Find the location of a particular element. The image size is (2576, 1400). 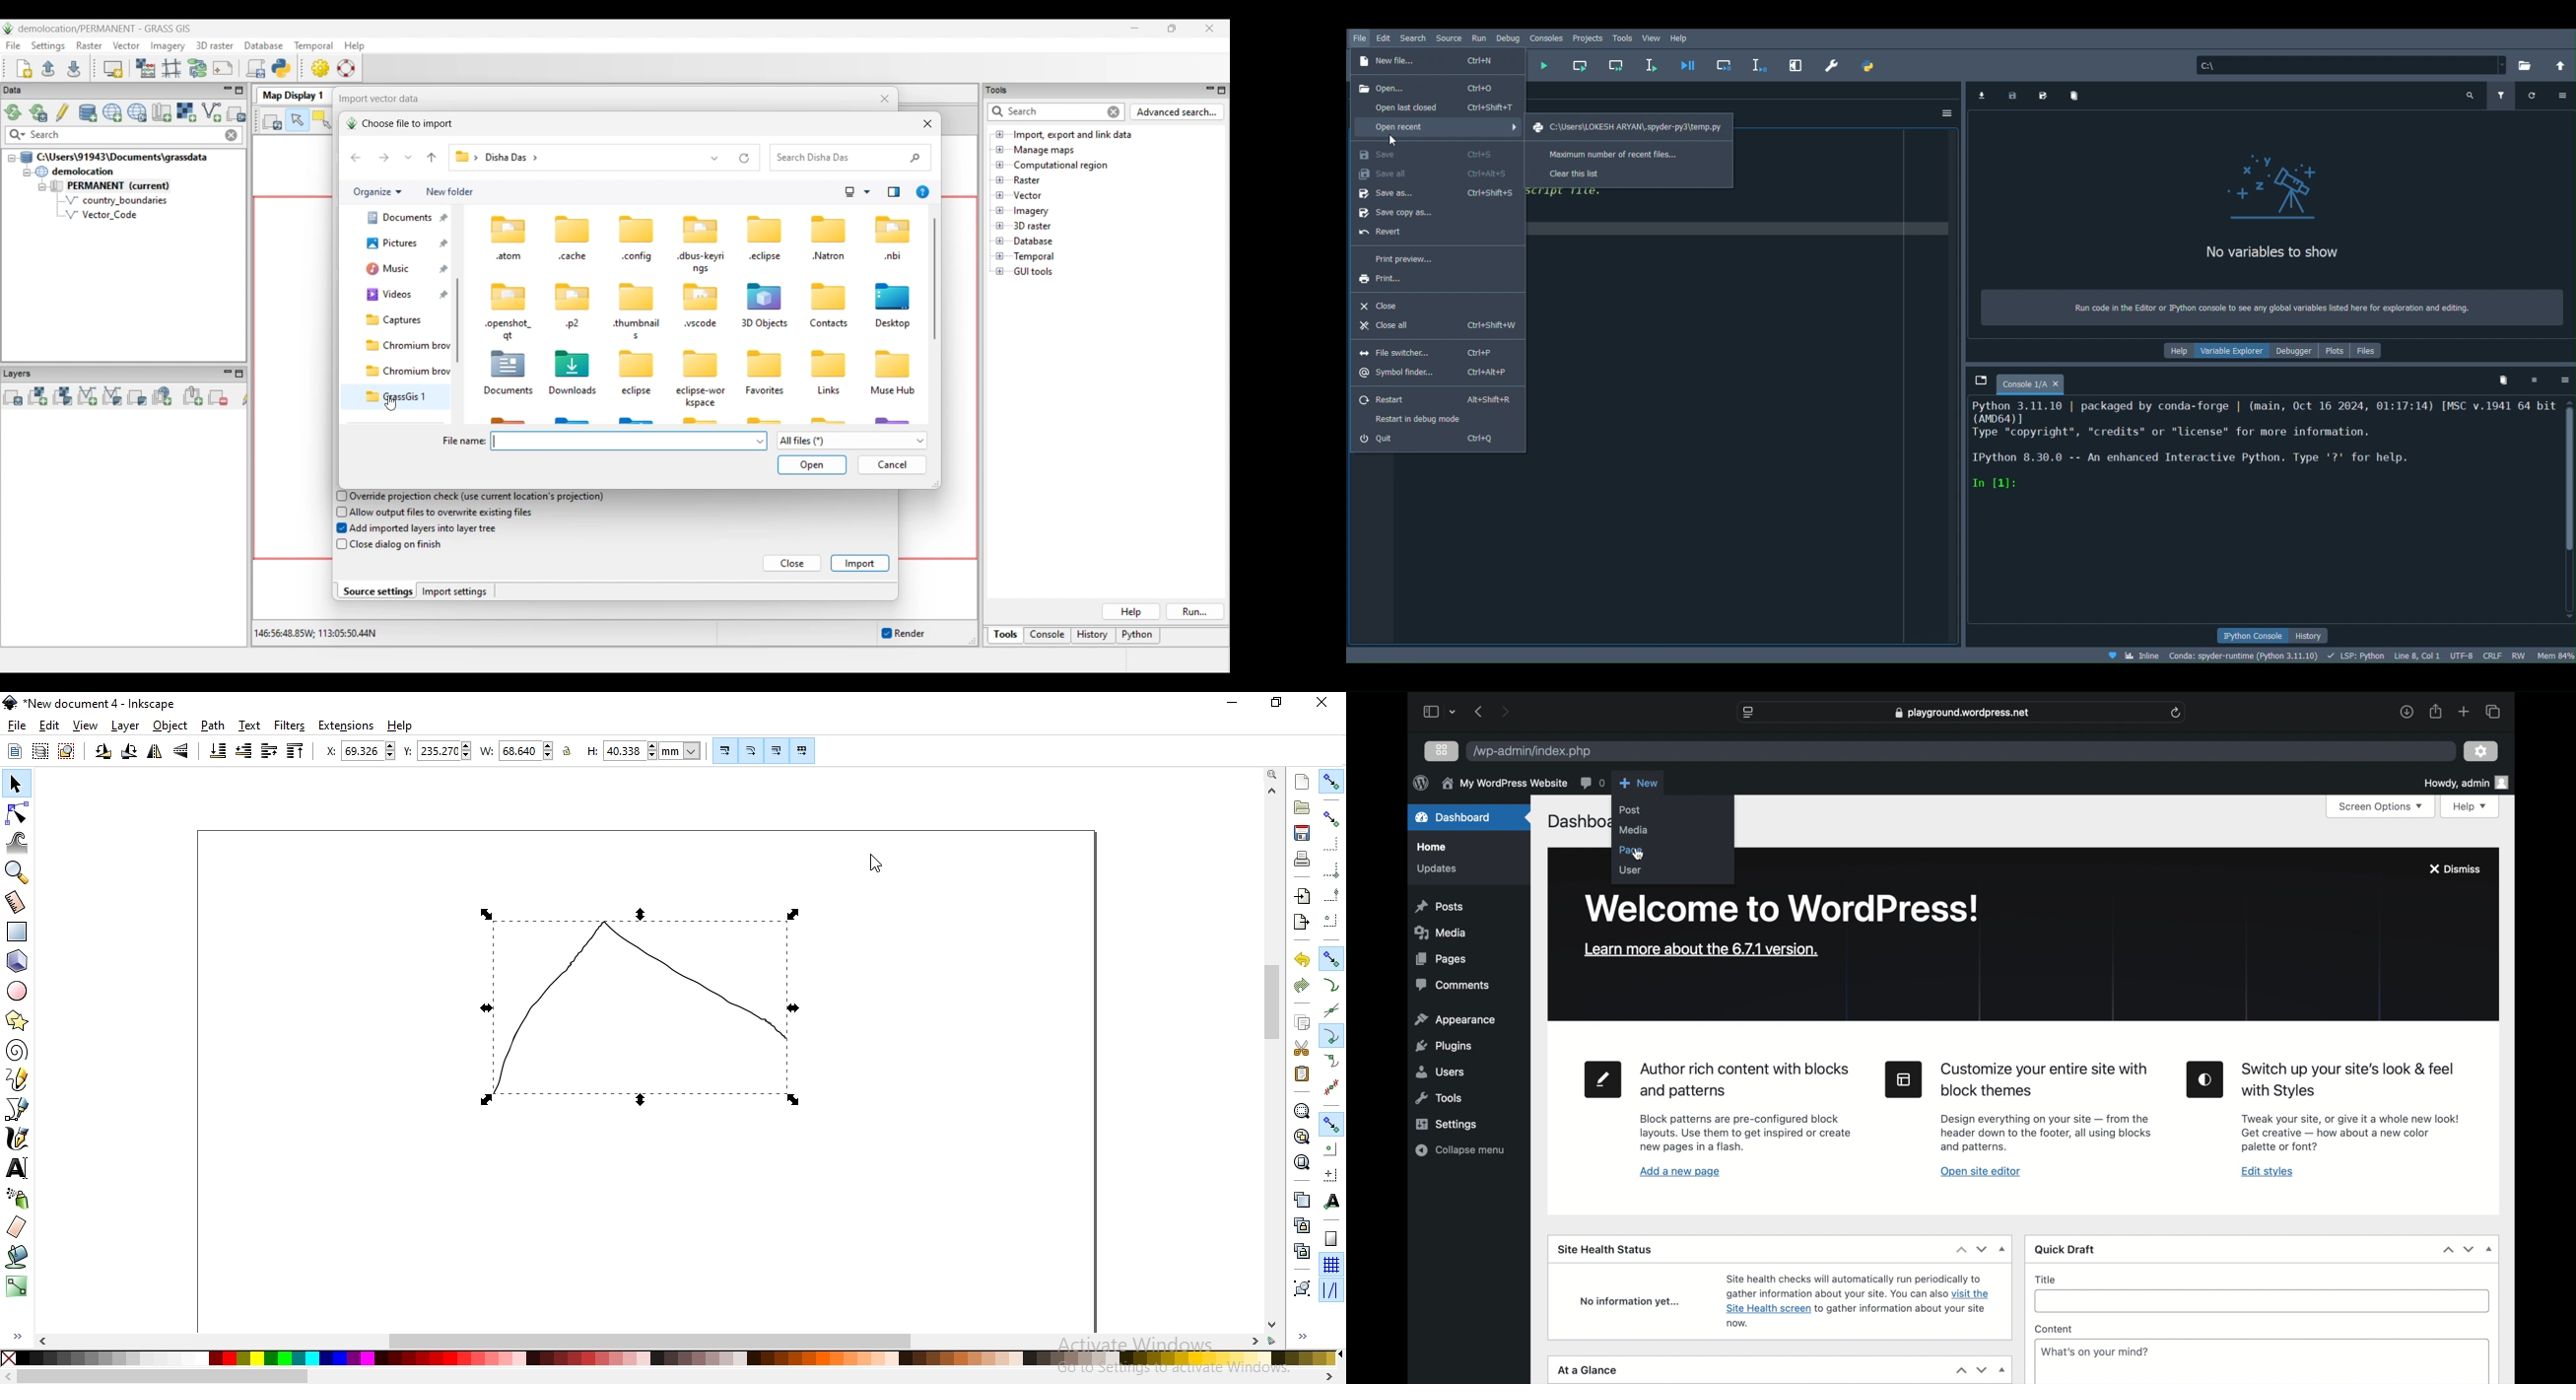

Open last closed is located at coordinates (1440, 105).